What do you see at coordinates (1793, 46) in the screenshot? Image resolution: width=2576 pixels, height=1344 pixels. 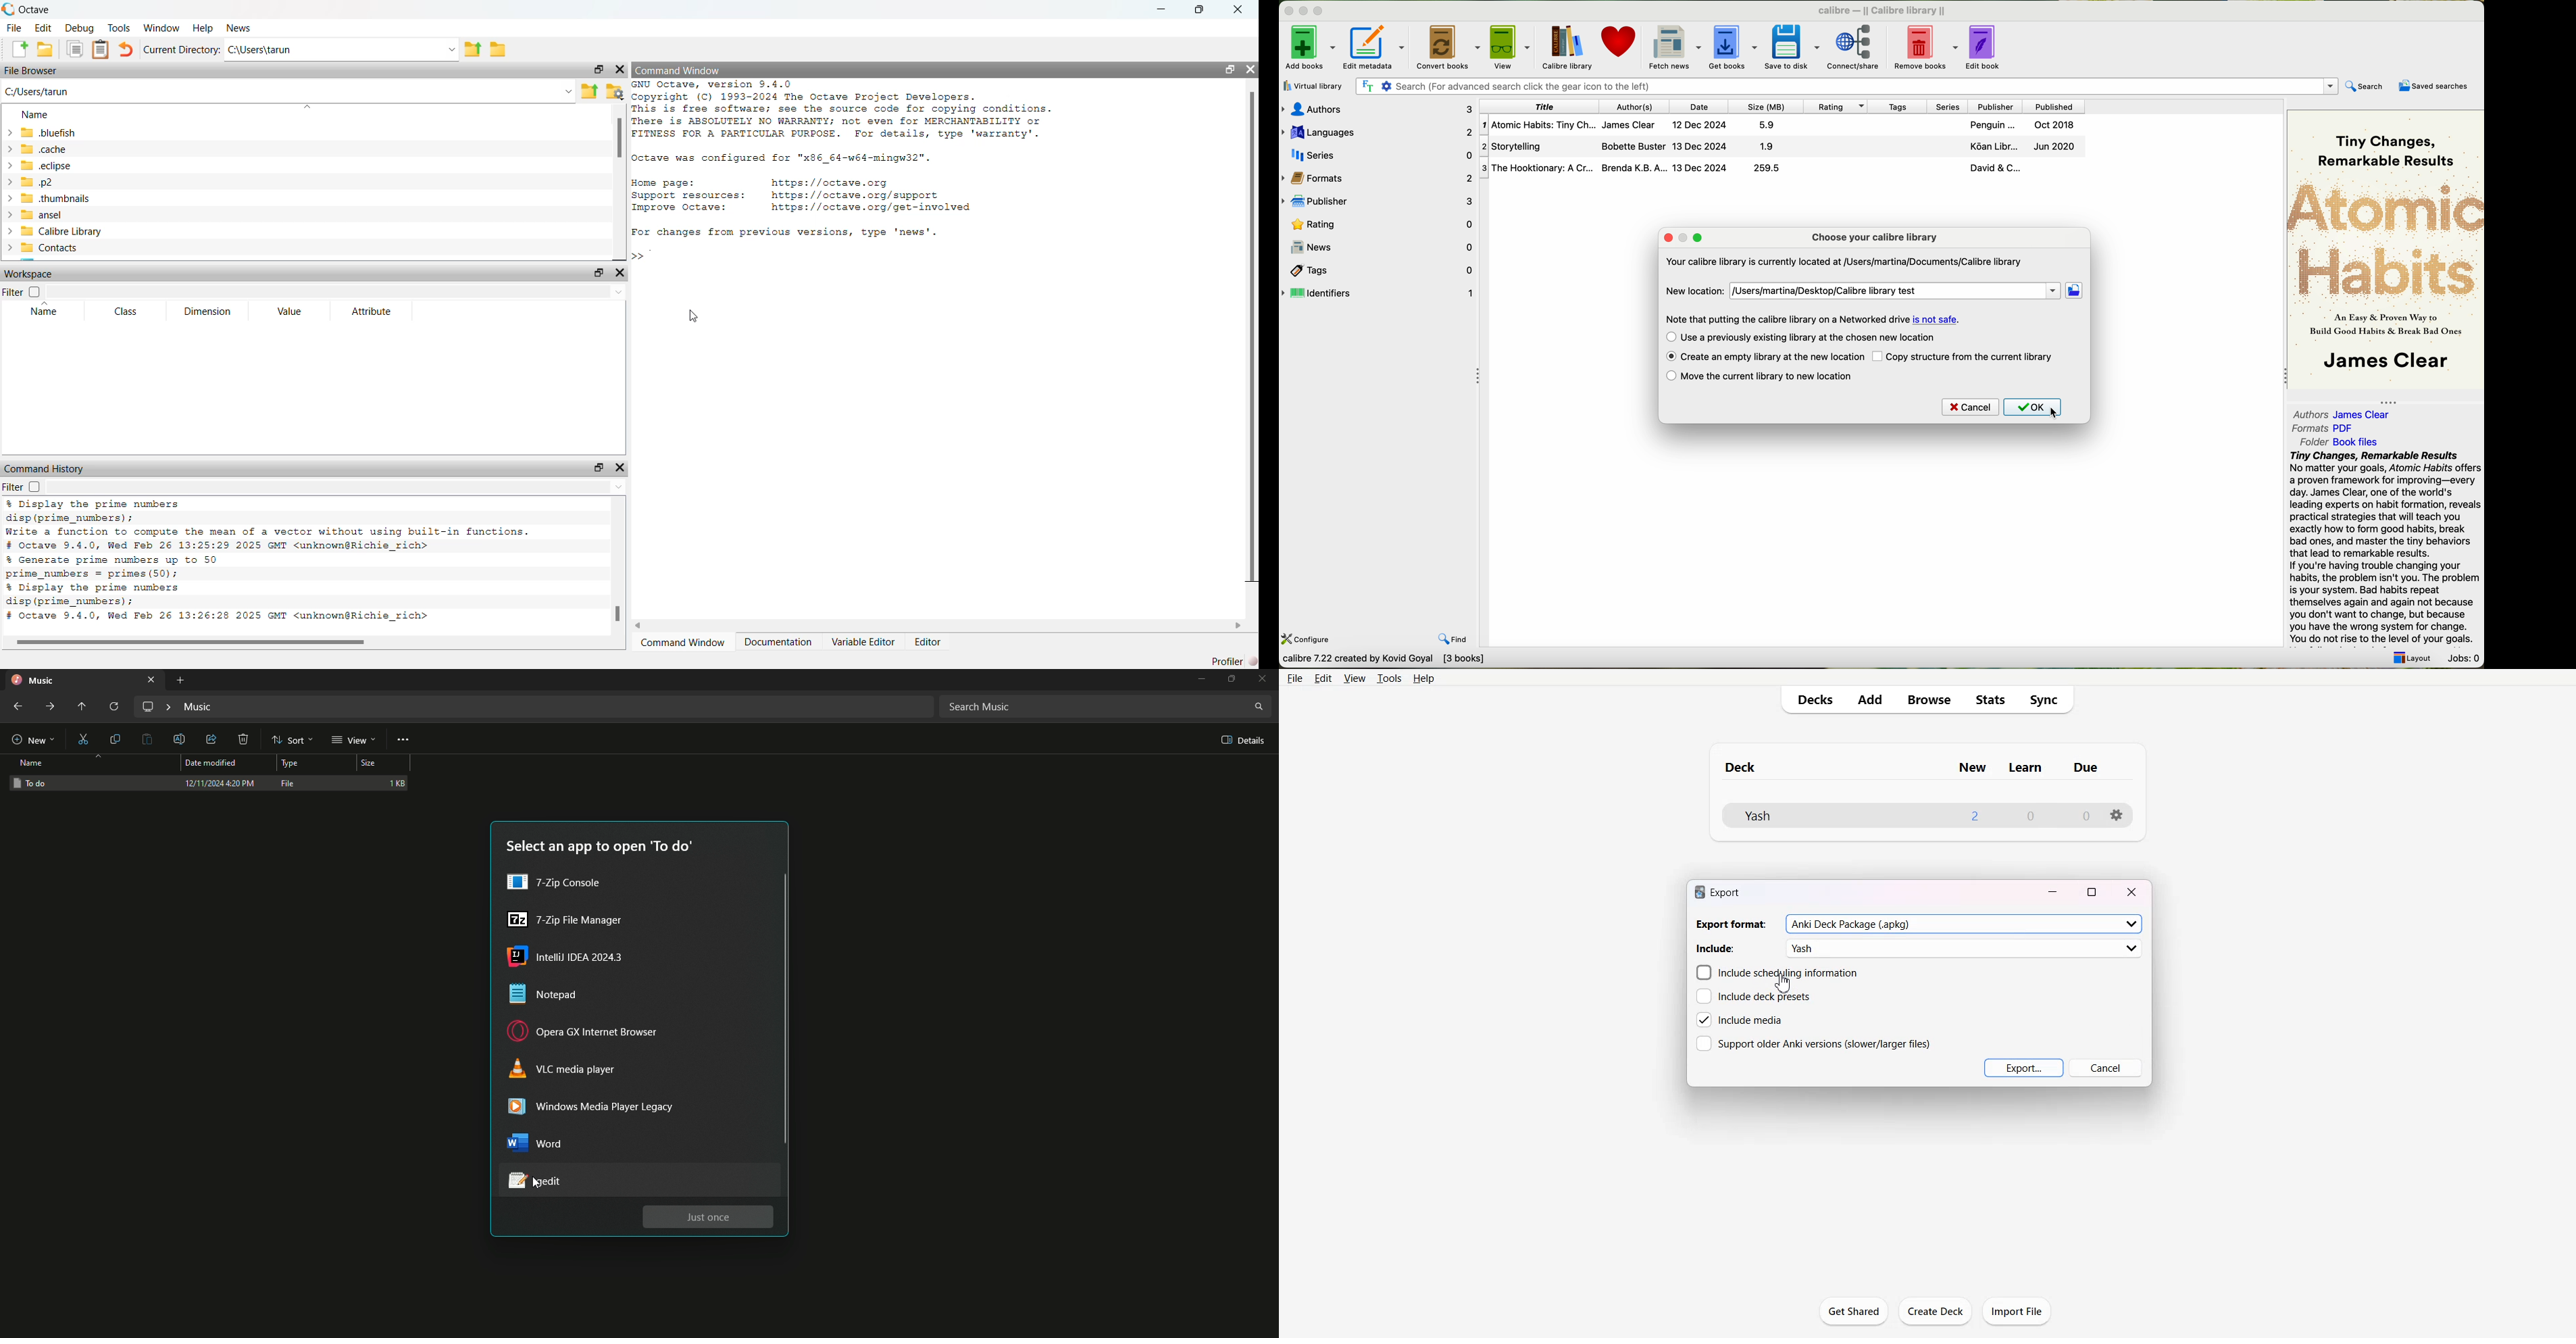 I see `save to disk` at bounding box center [1793, 46].